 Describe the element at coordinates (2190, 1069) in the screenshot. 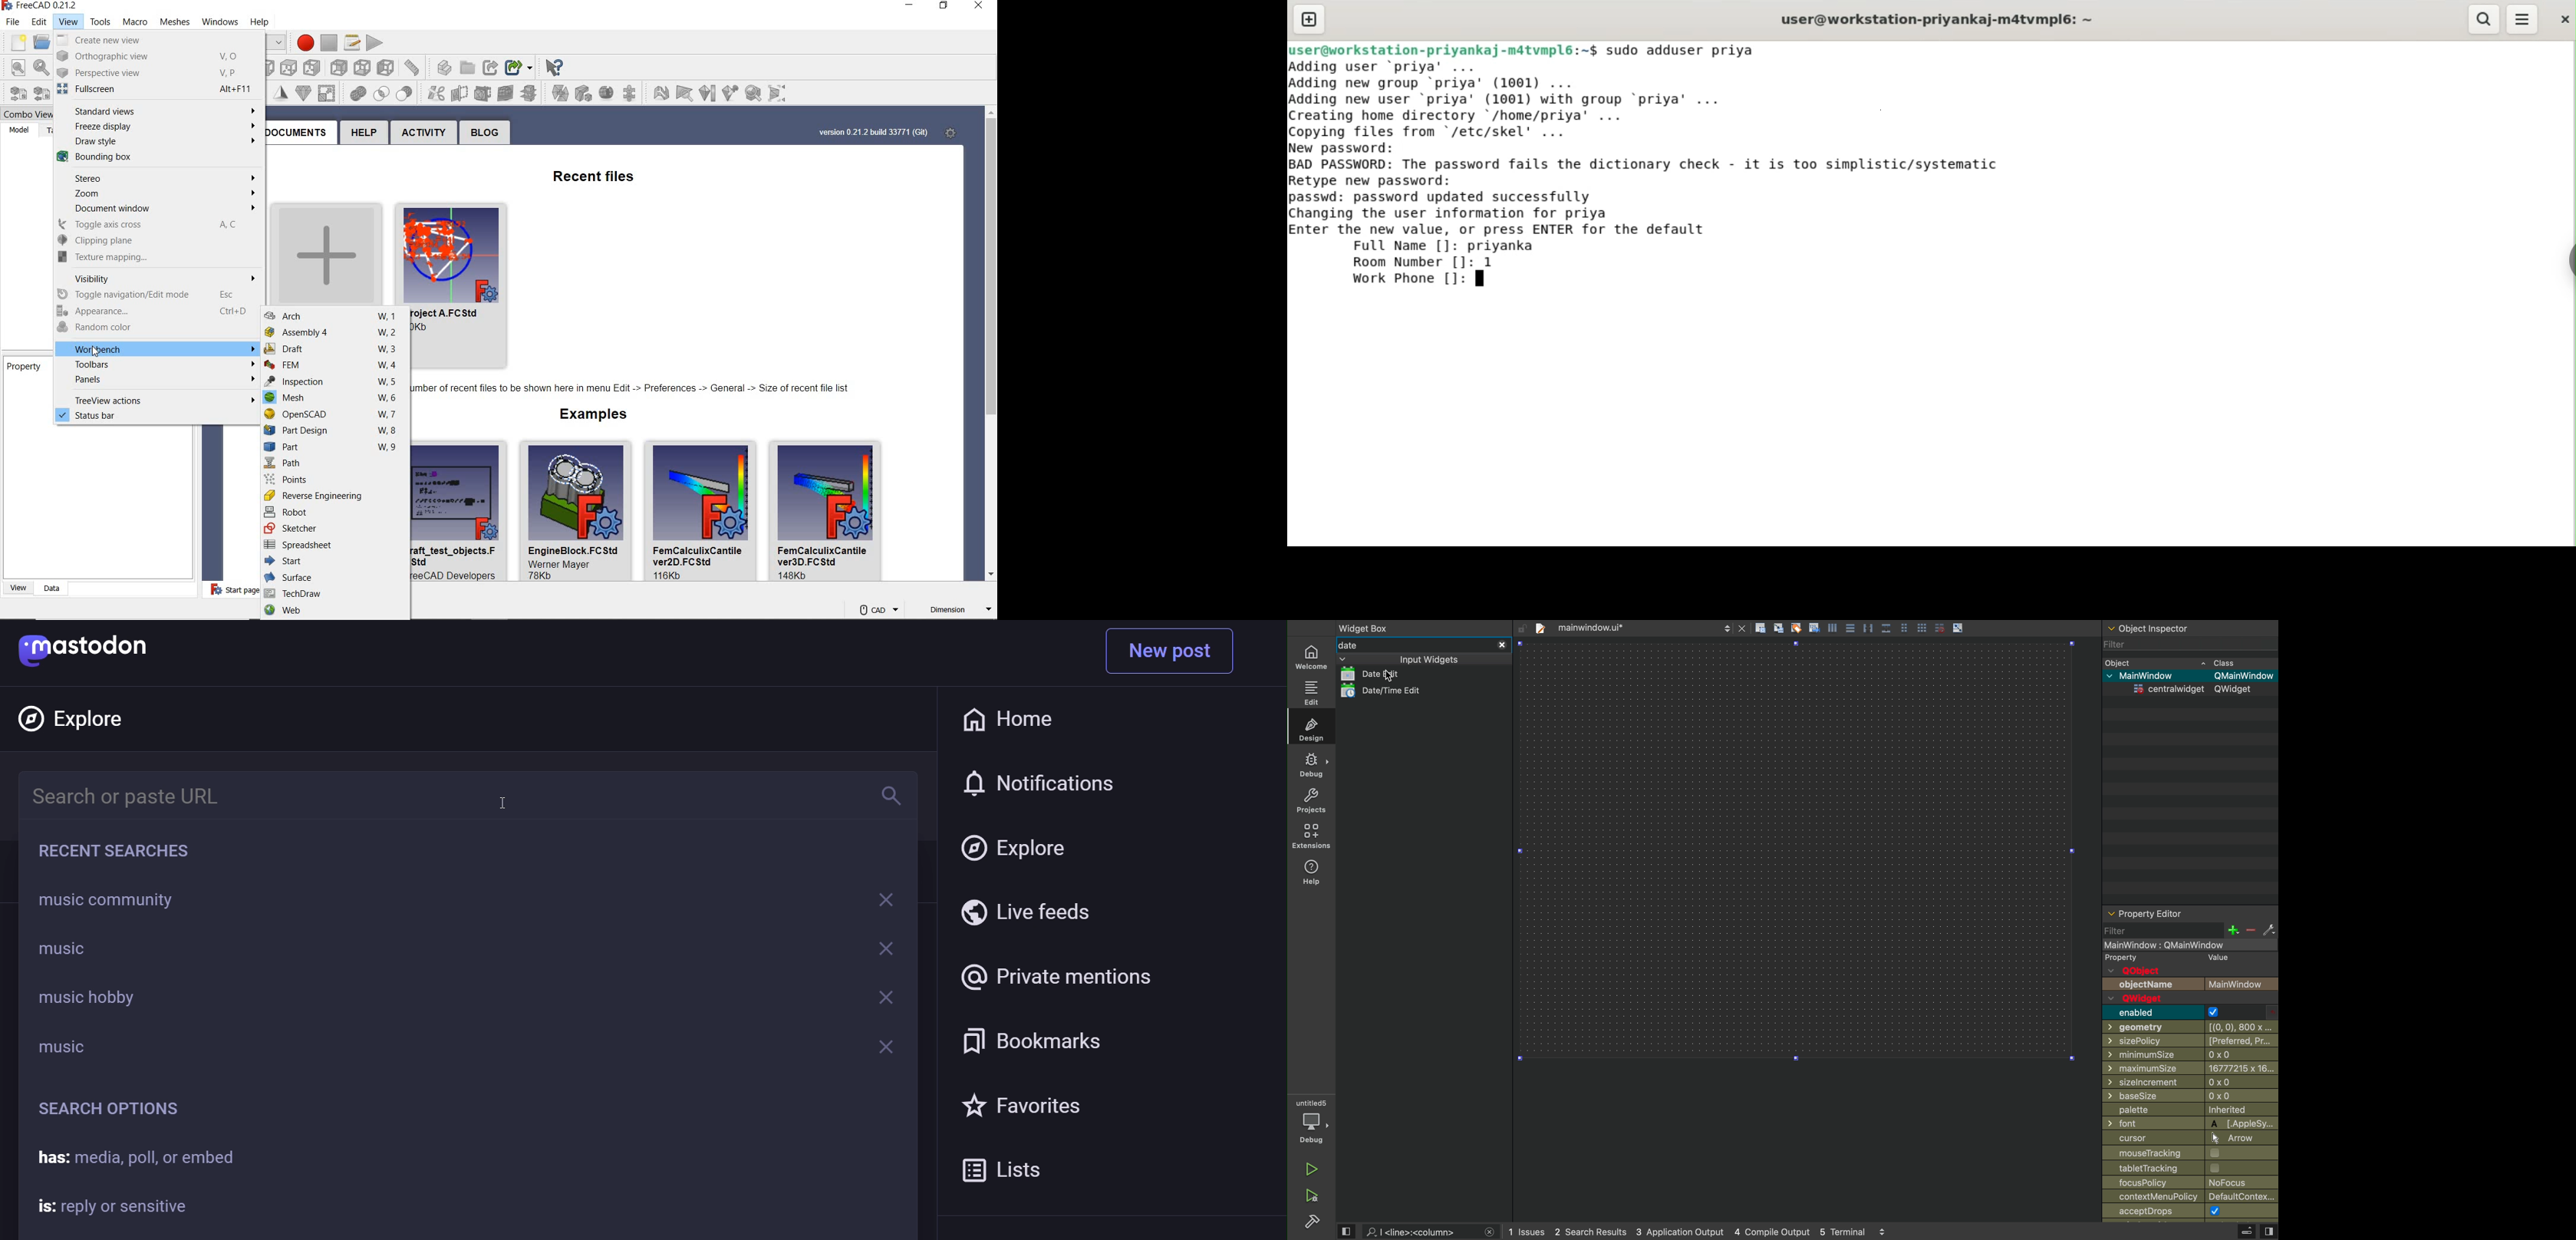

I see `maximumsize` at that location.